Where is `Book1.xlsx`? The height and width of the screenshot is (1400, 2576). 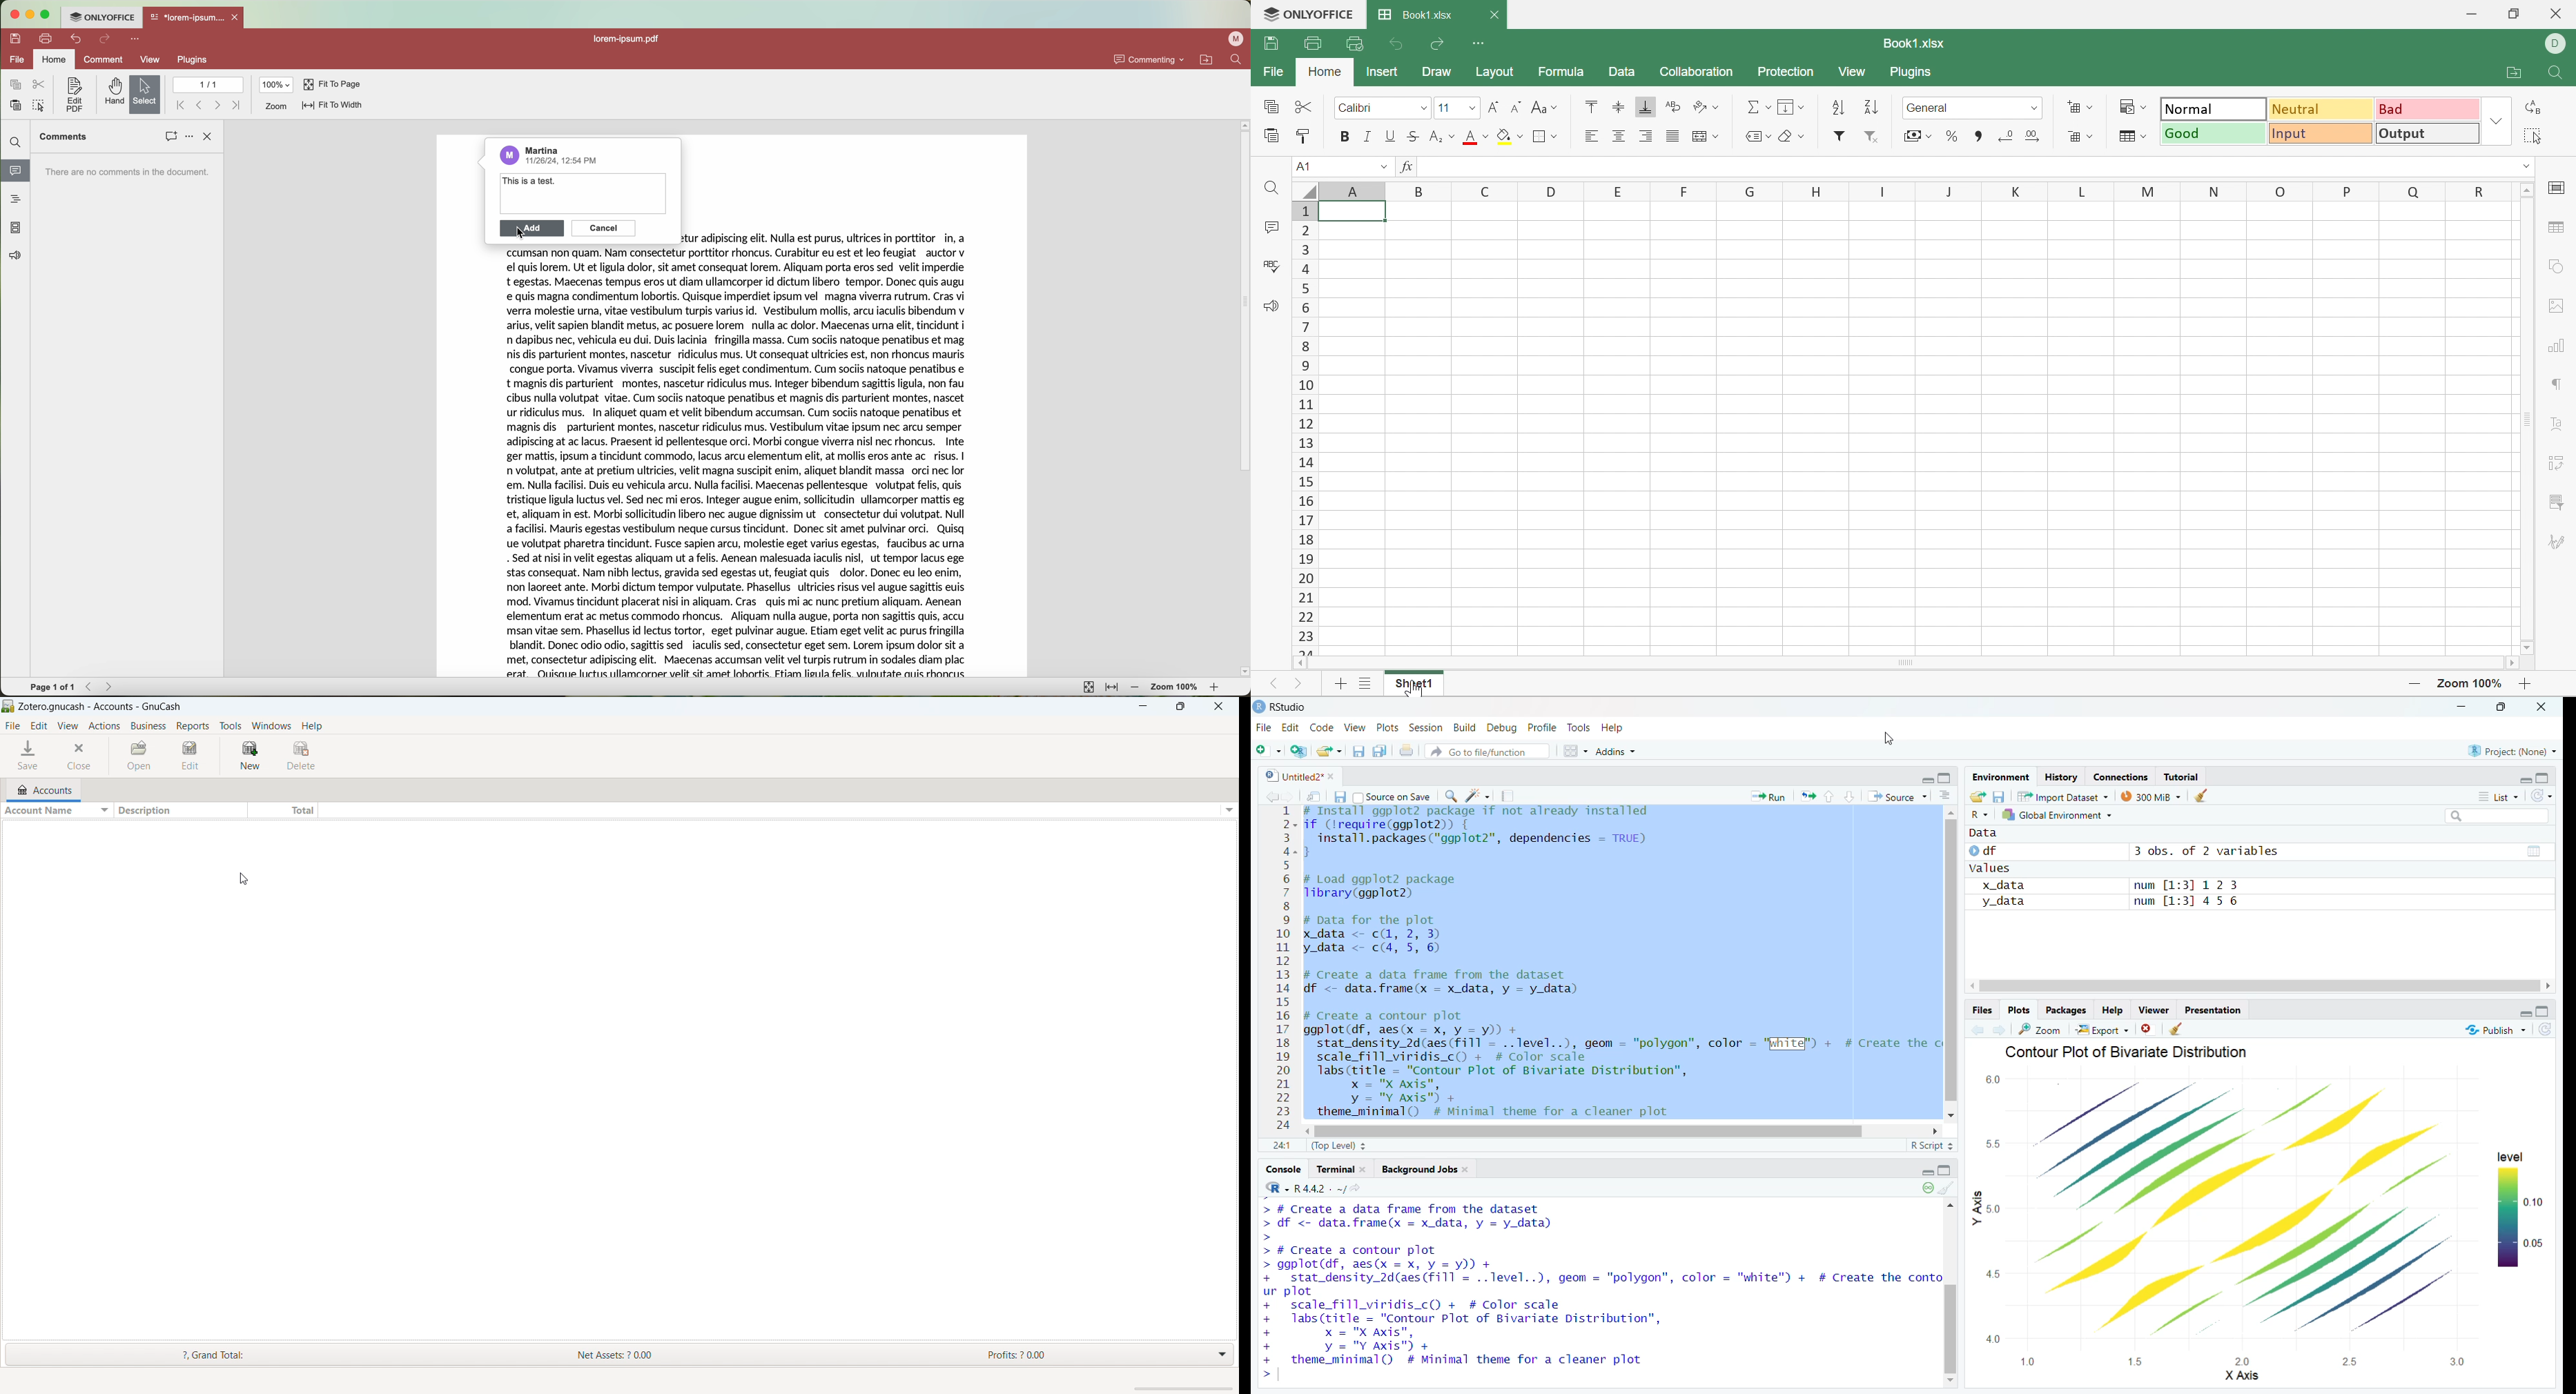 Book1.xlsx is located at coordinates (1913, 43).